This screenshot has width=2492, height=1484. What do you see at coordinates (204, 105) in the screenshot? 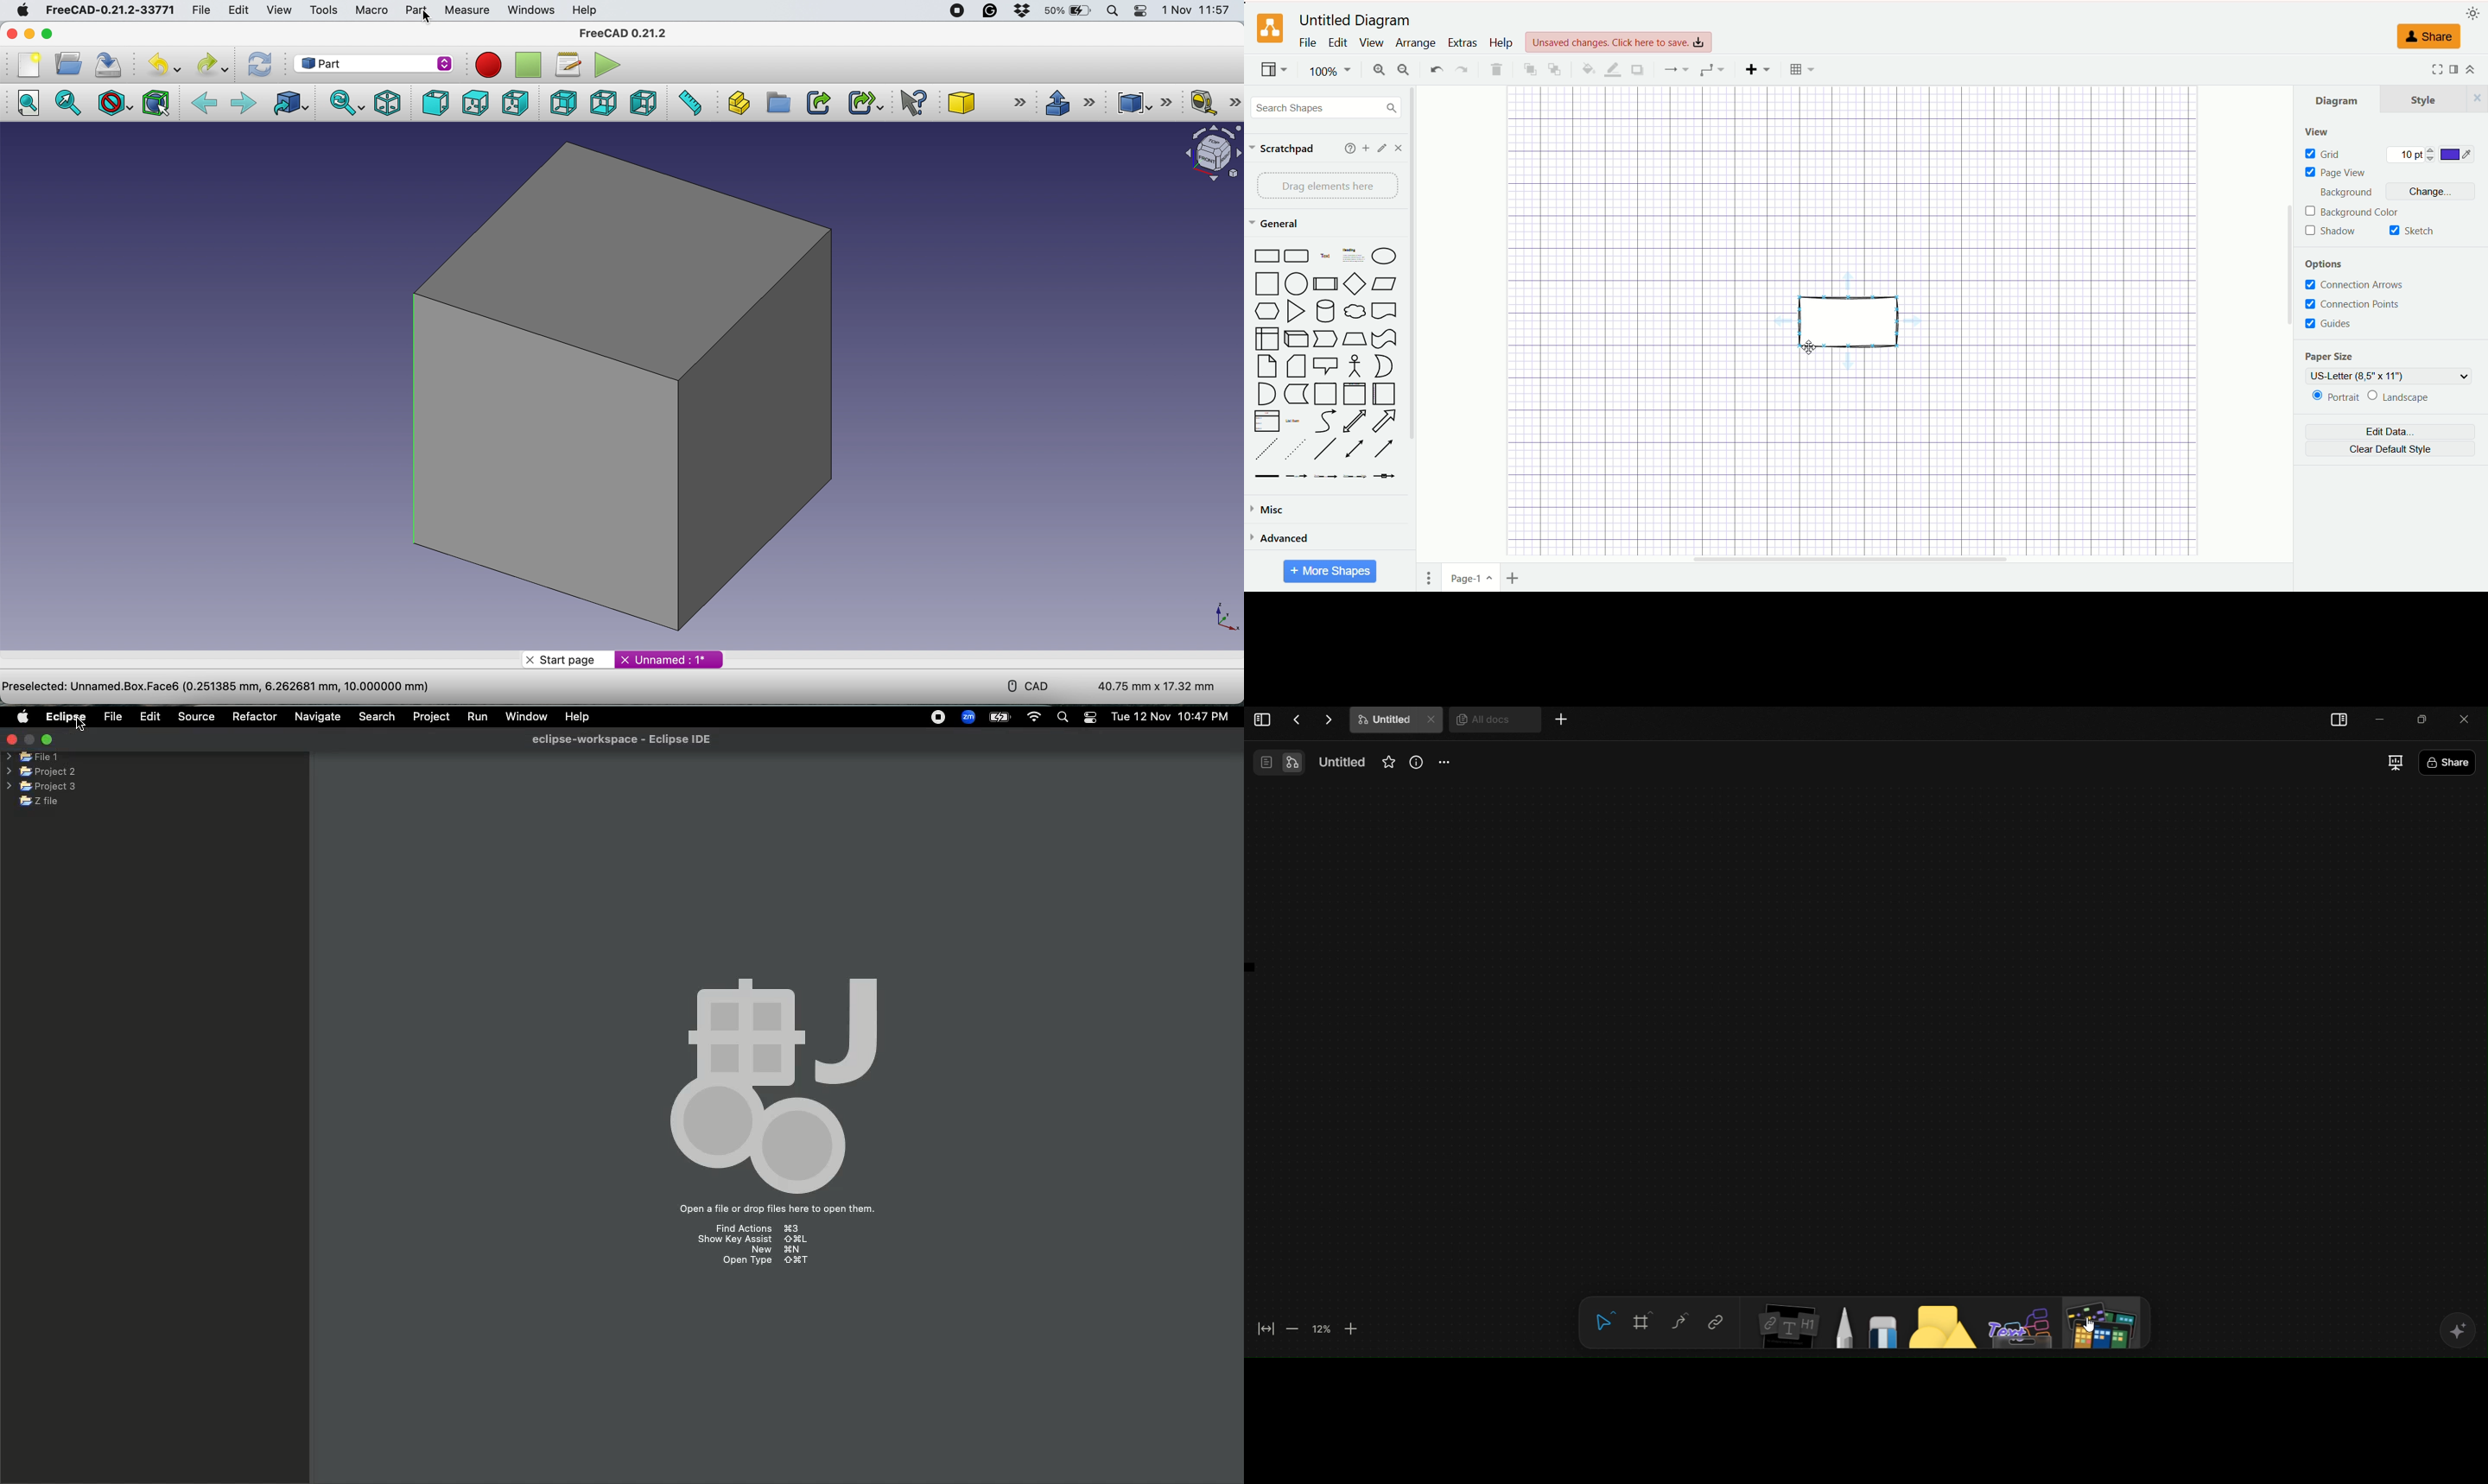
I see `backward` at bounding box center [204, 105].